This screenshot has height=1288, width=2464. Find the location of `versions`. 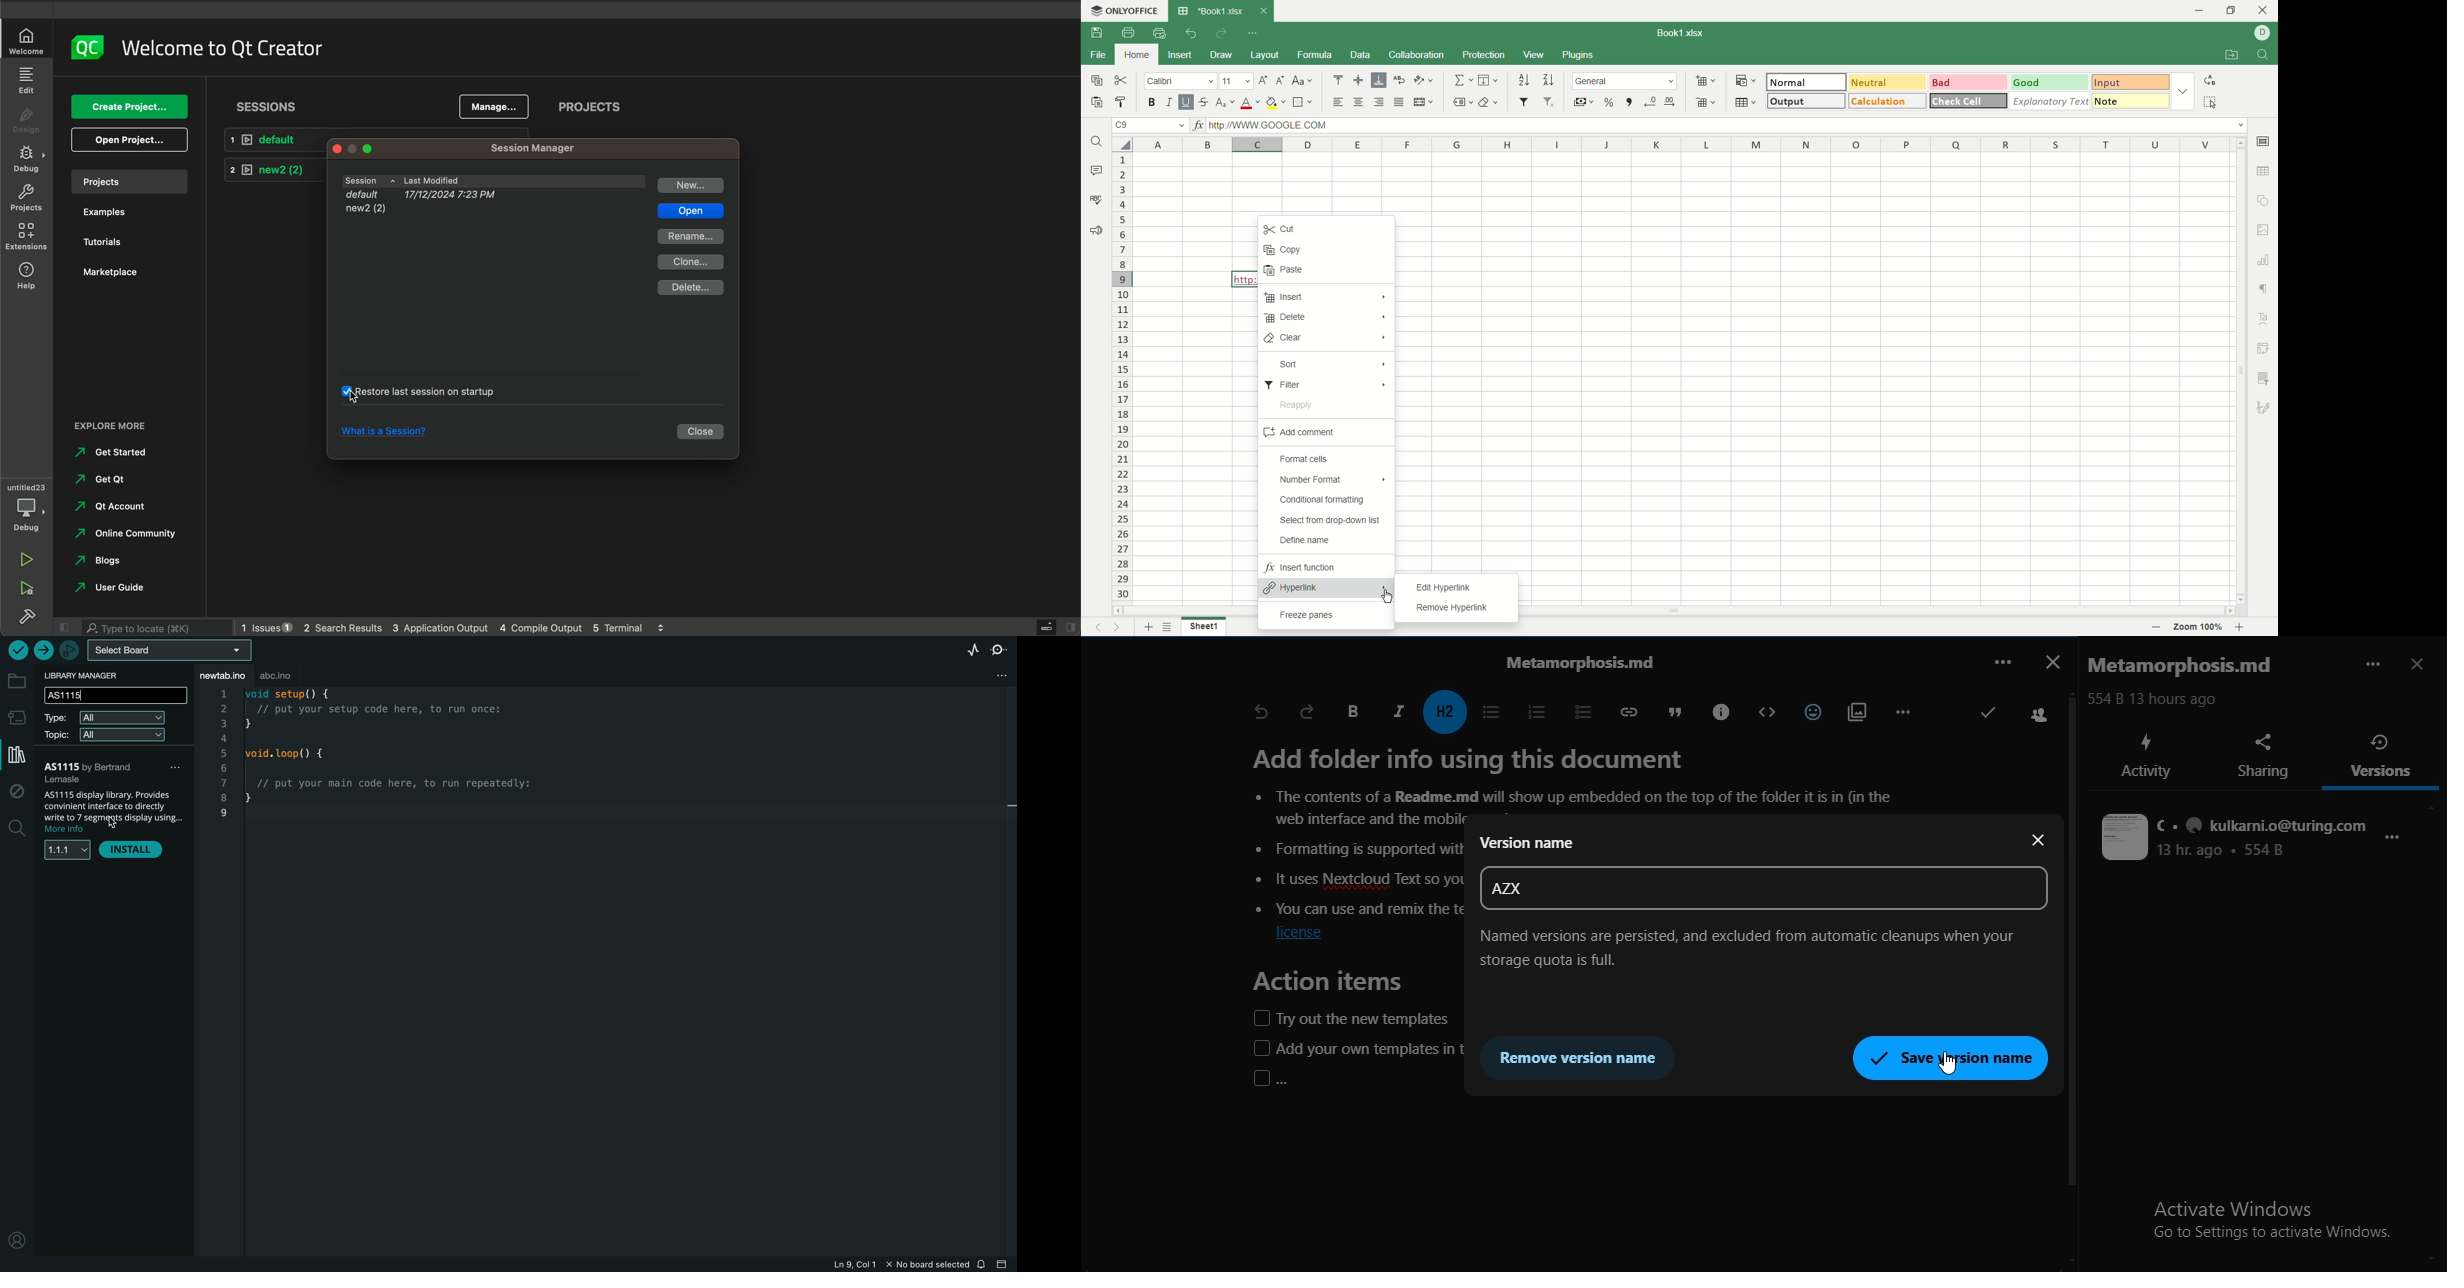

versions is located at coordinates (2382, 755).